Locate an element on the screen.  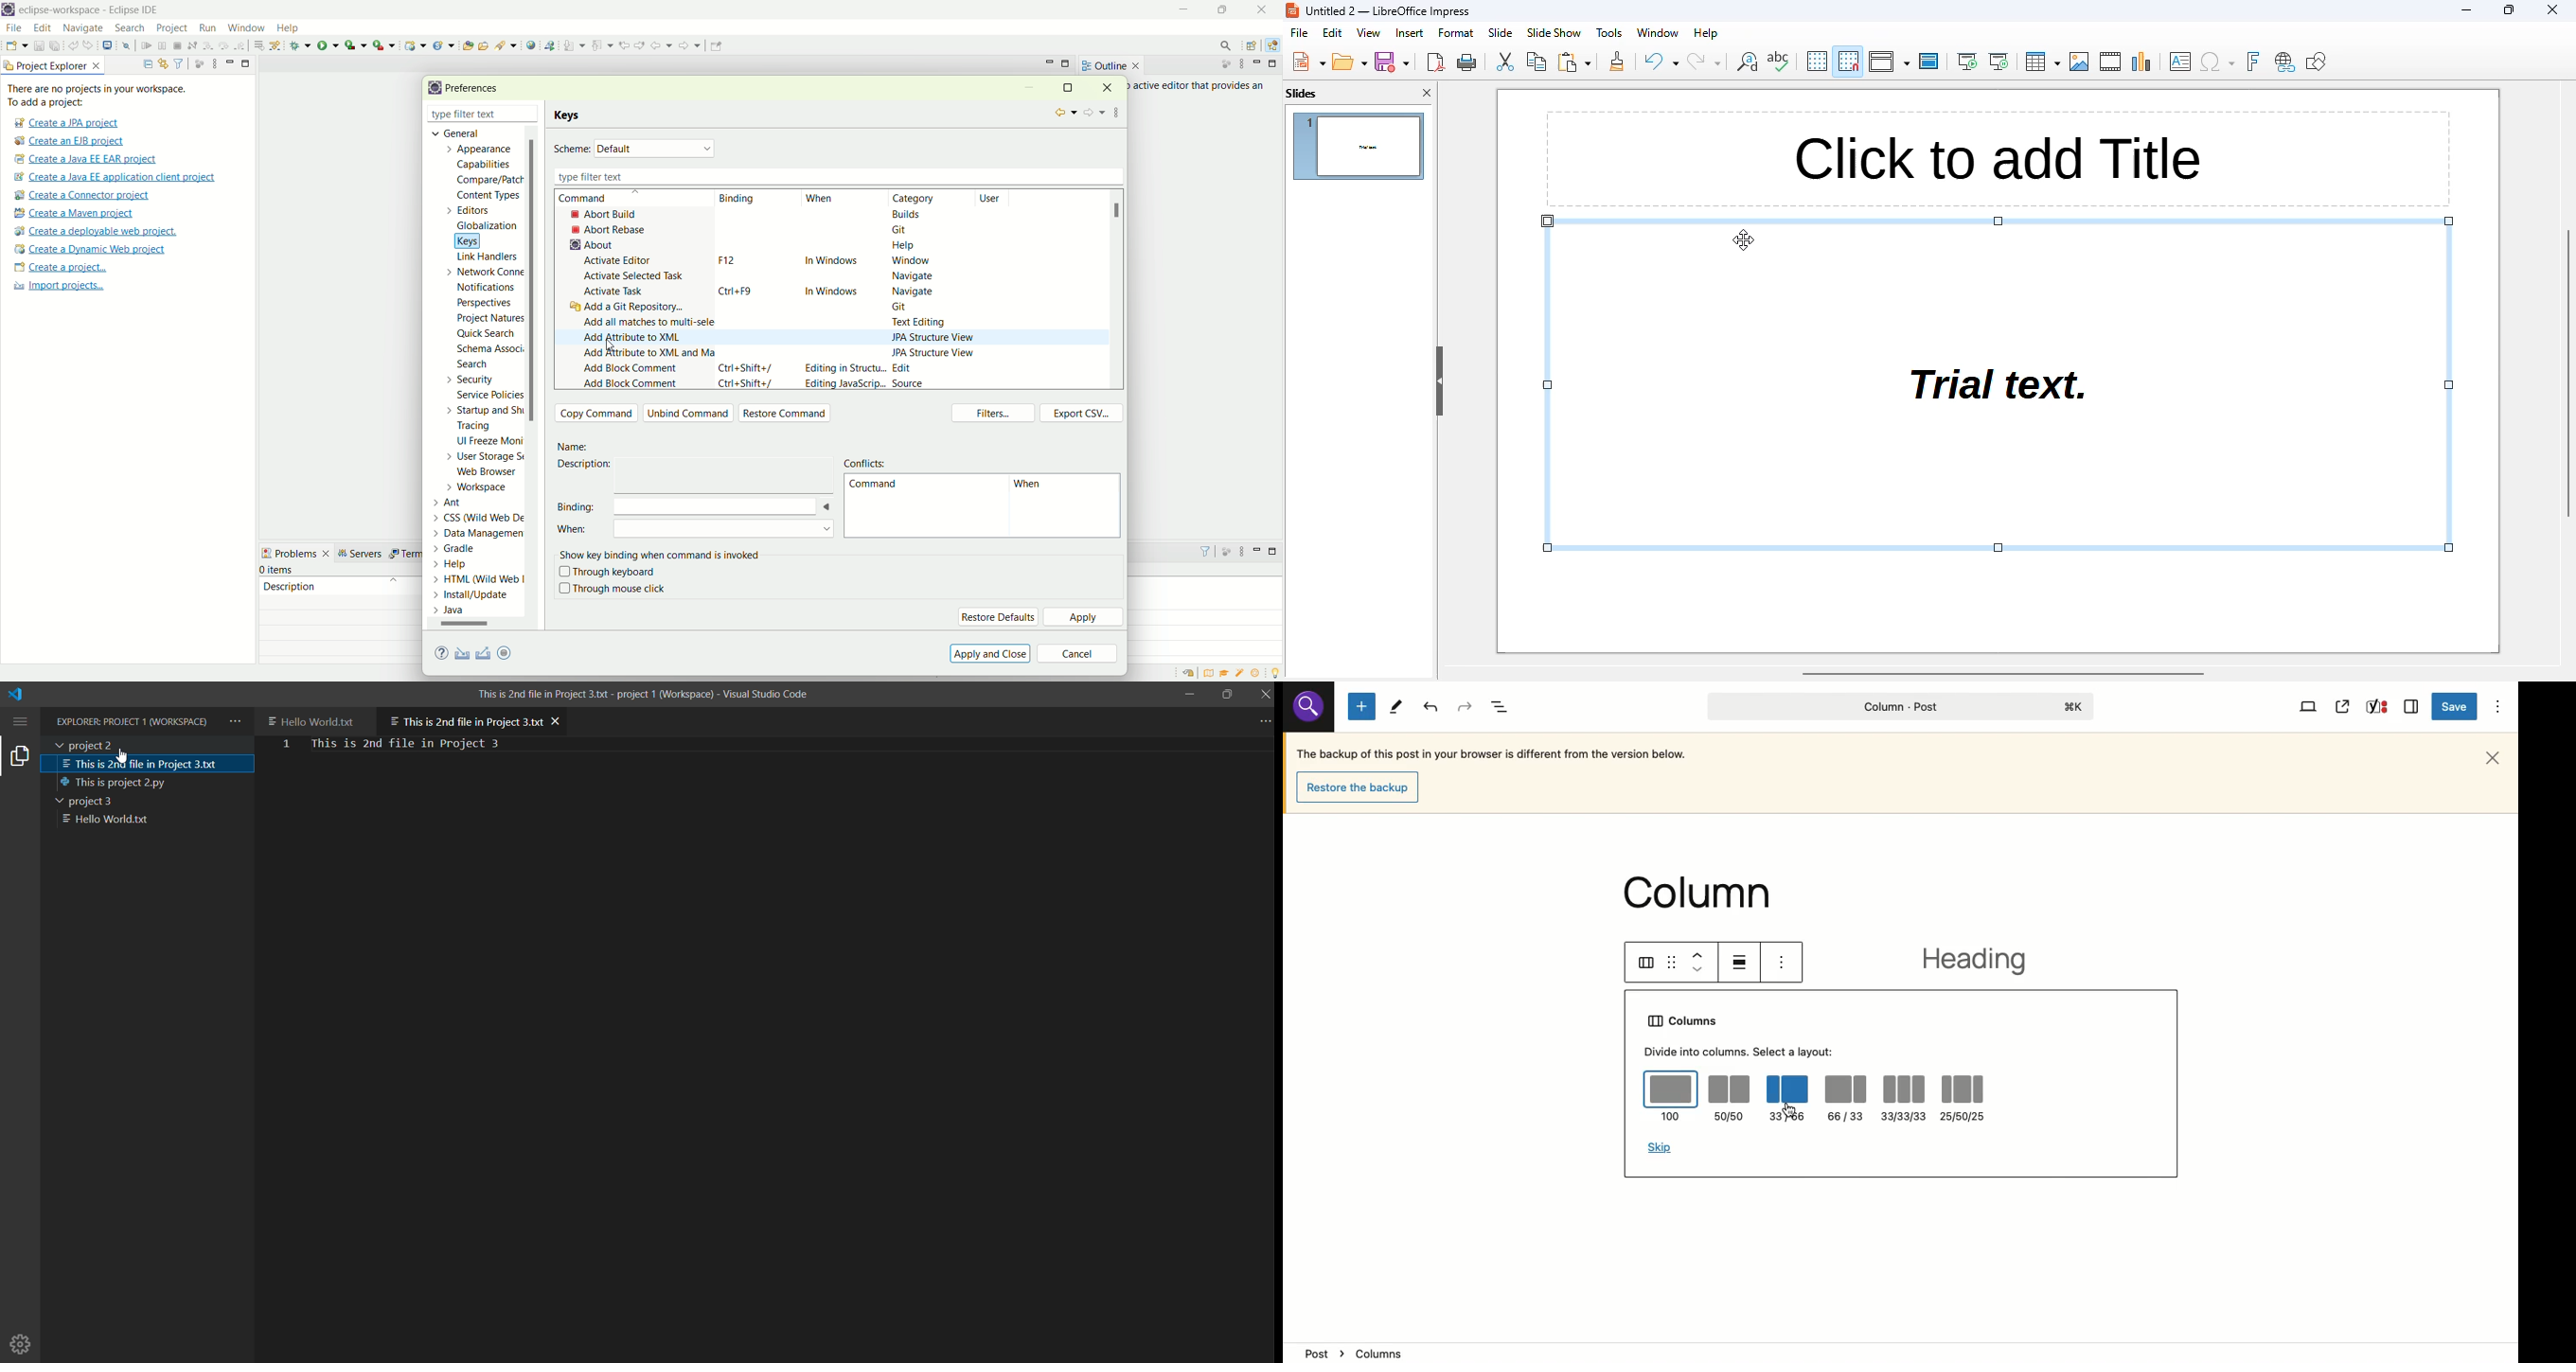
slide 1 is located at coordinates (1358, 147).